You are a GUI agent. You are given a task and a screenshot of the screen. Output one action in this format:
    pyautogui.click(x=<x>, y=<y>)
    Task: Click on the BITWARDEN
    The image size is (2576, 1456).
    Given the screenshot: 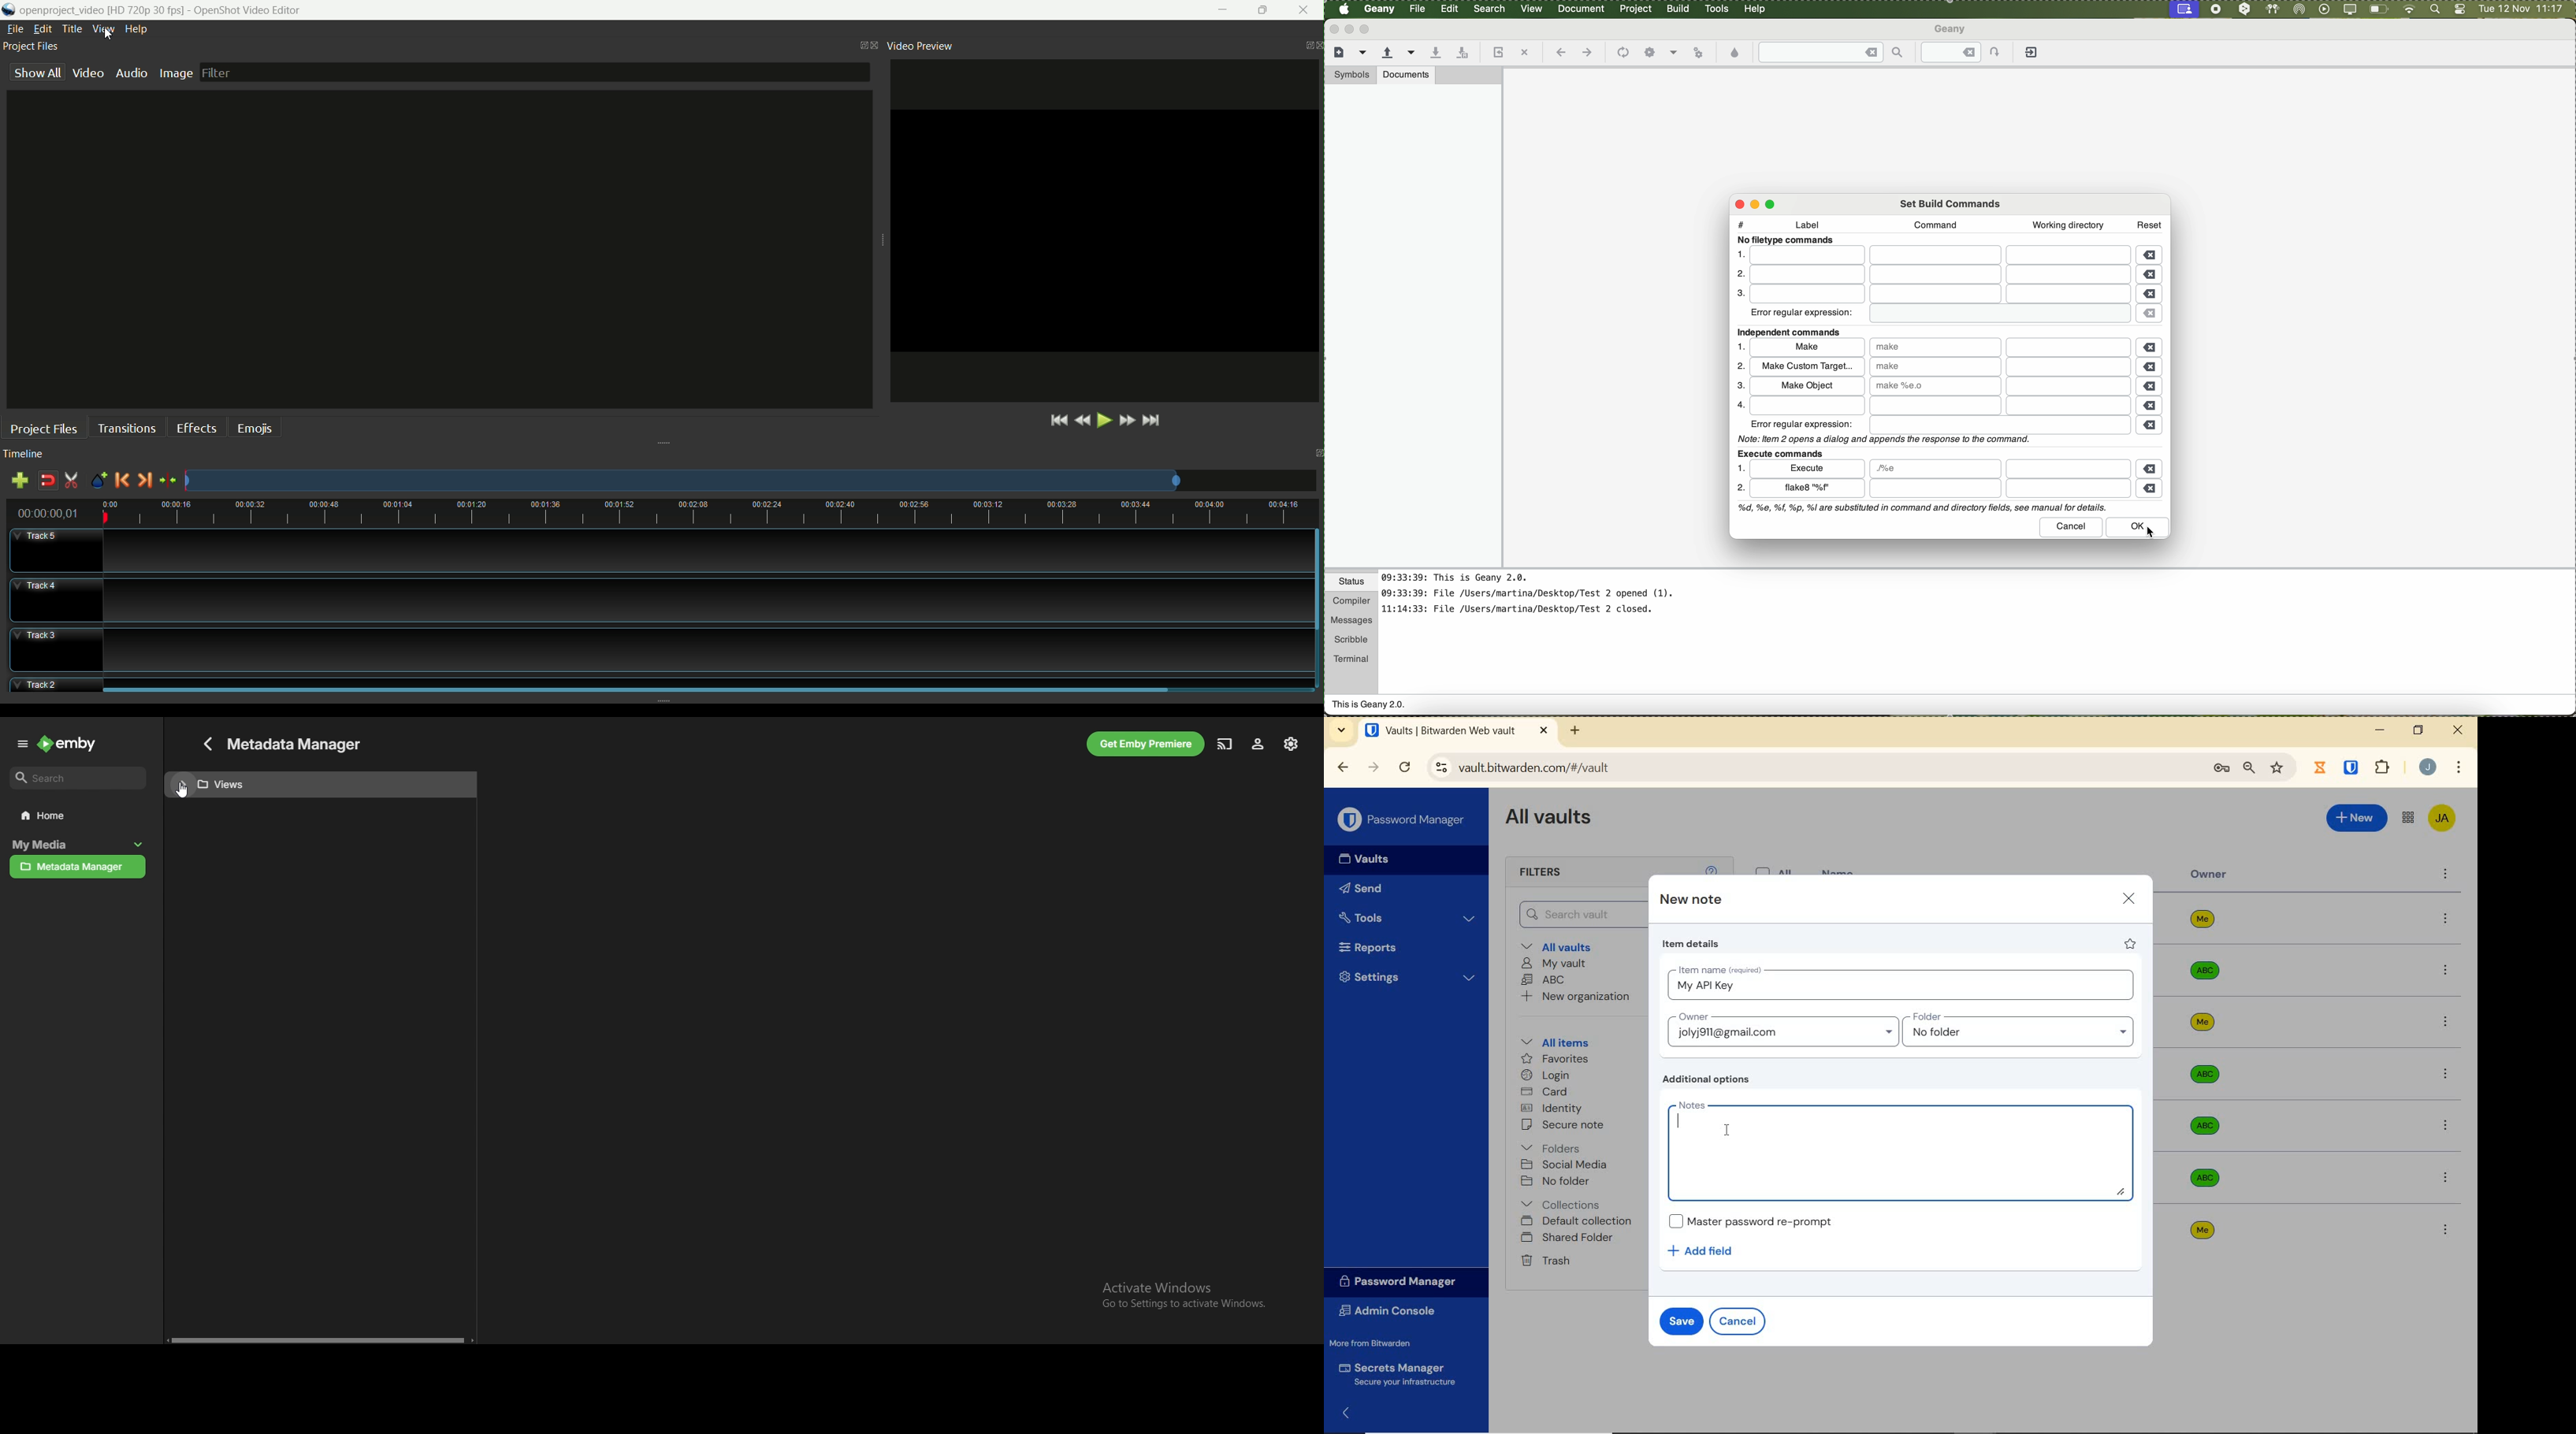 What is the action you would take?
    pyautogui.click(x=2352, y=768)
    